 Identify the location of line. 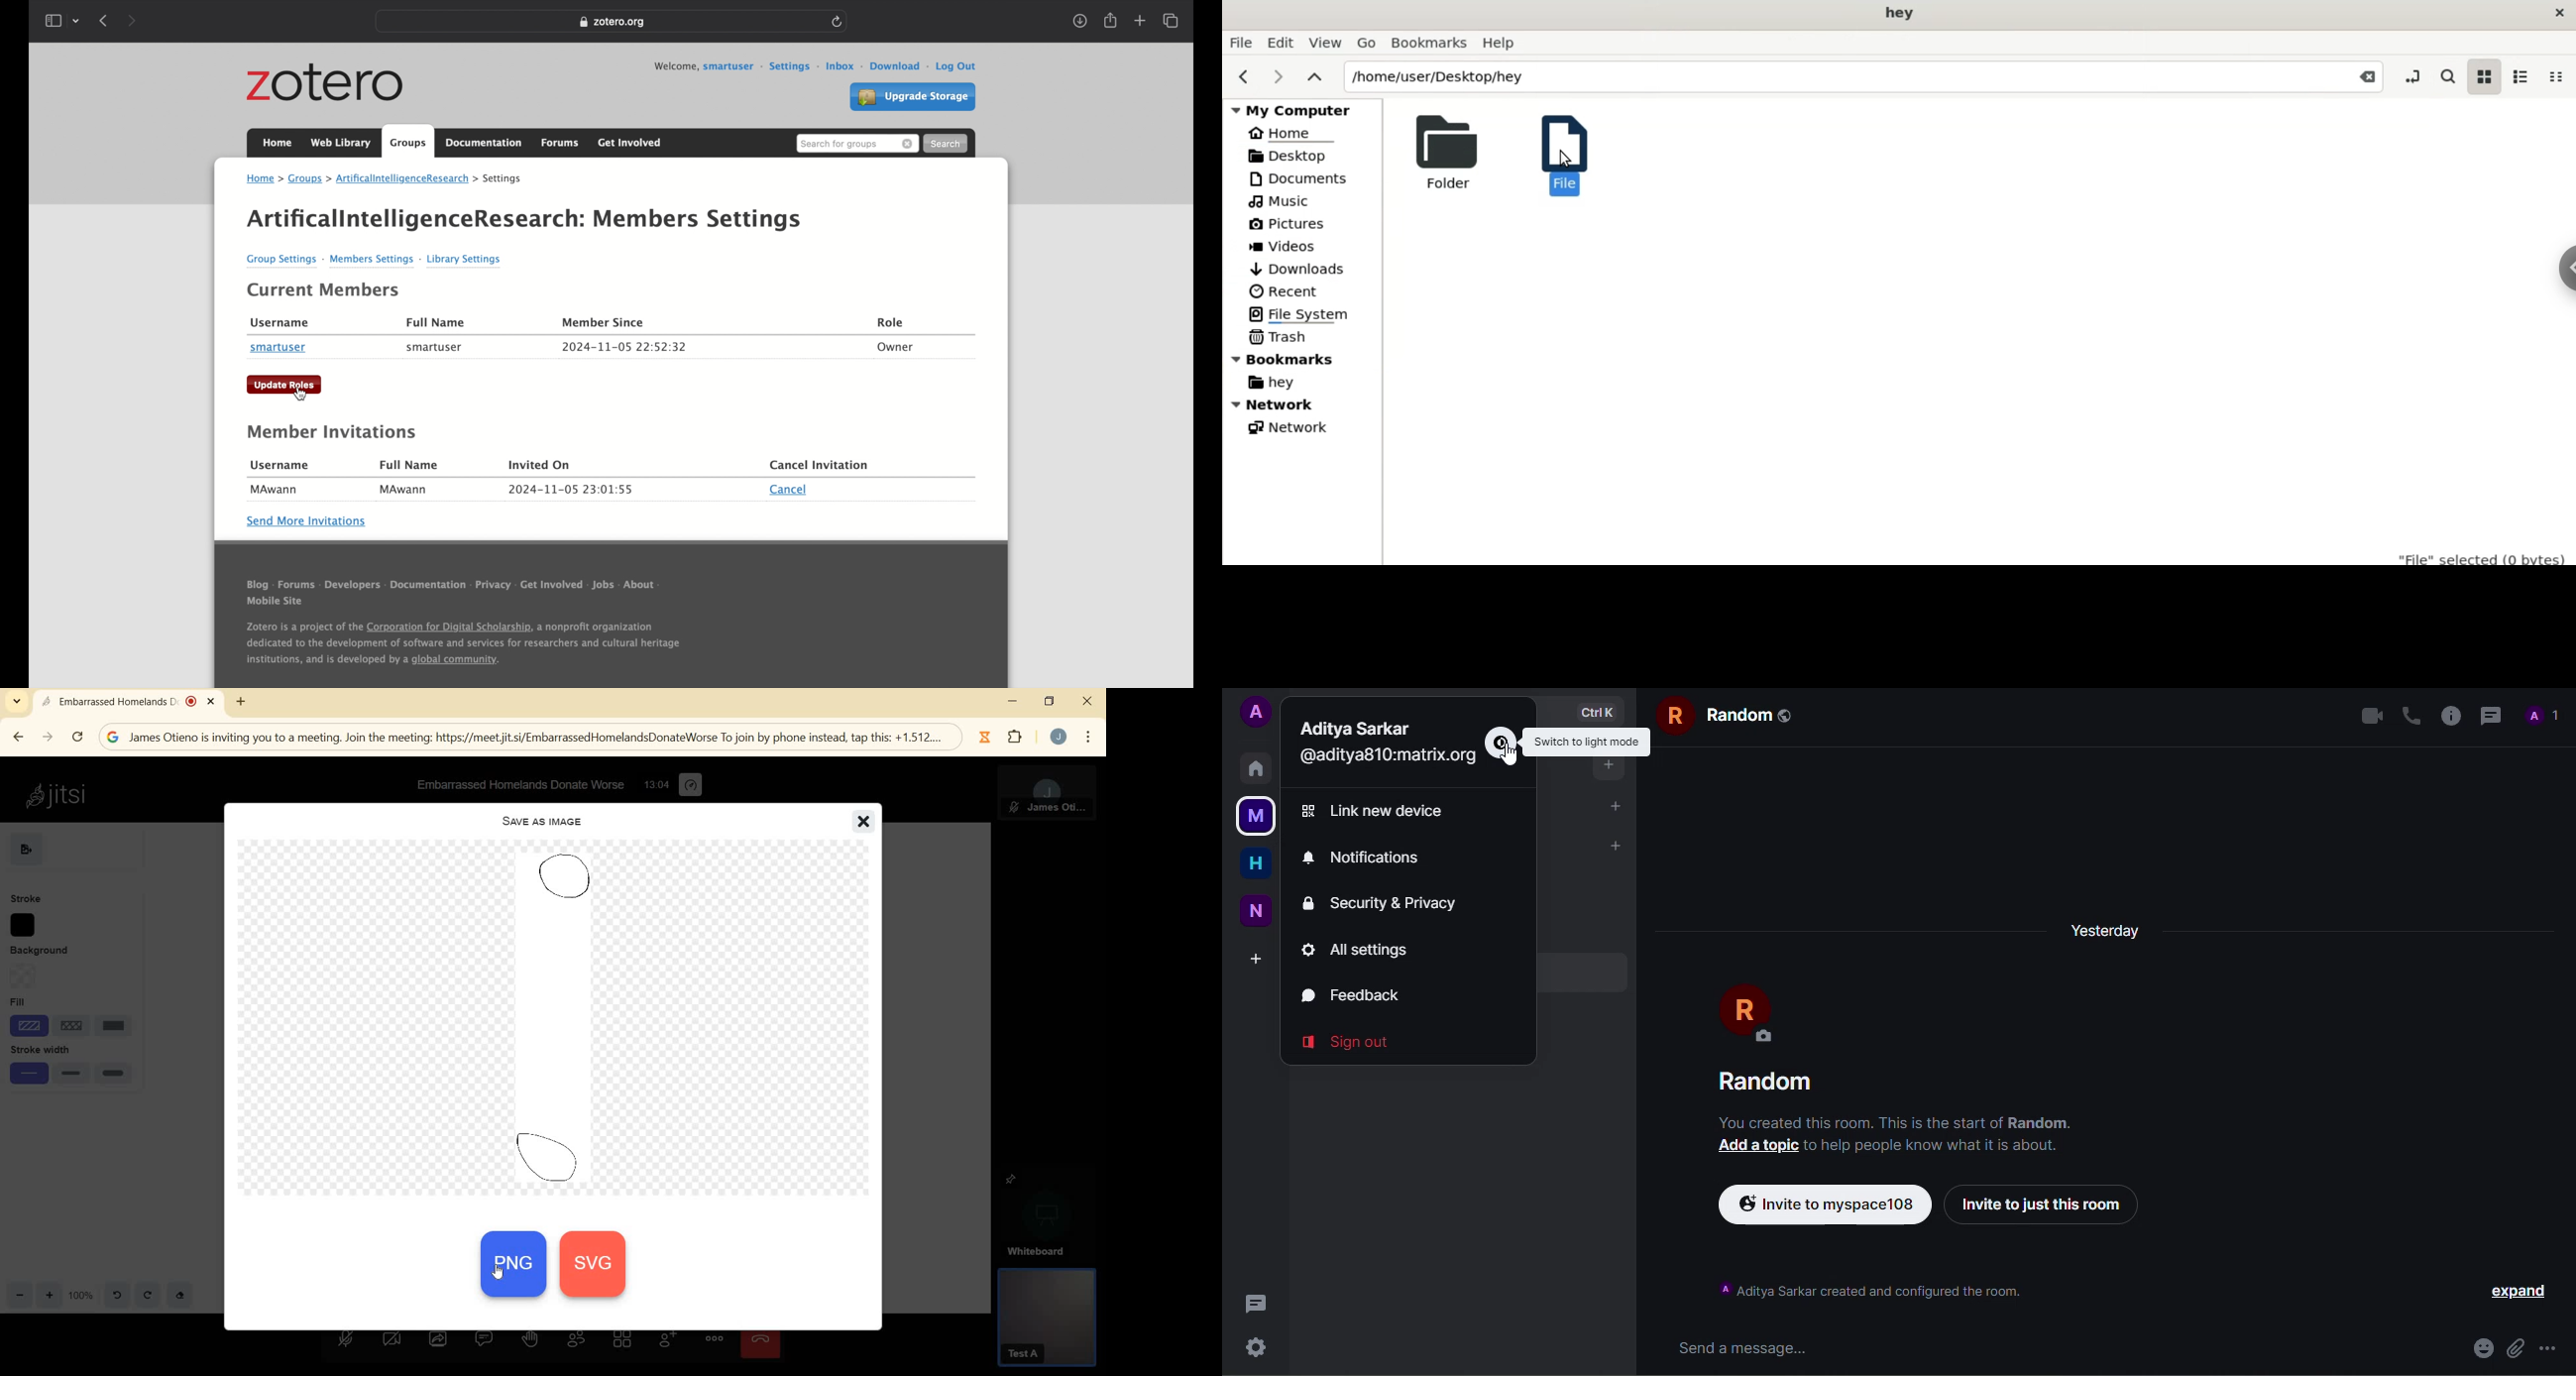
(73, 1025).